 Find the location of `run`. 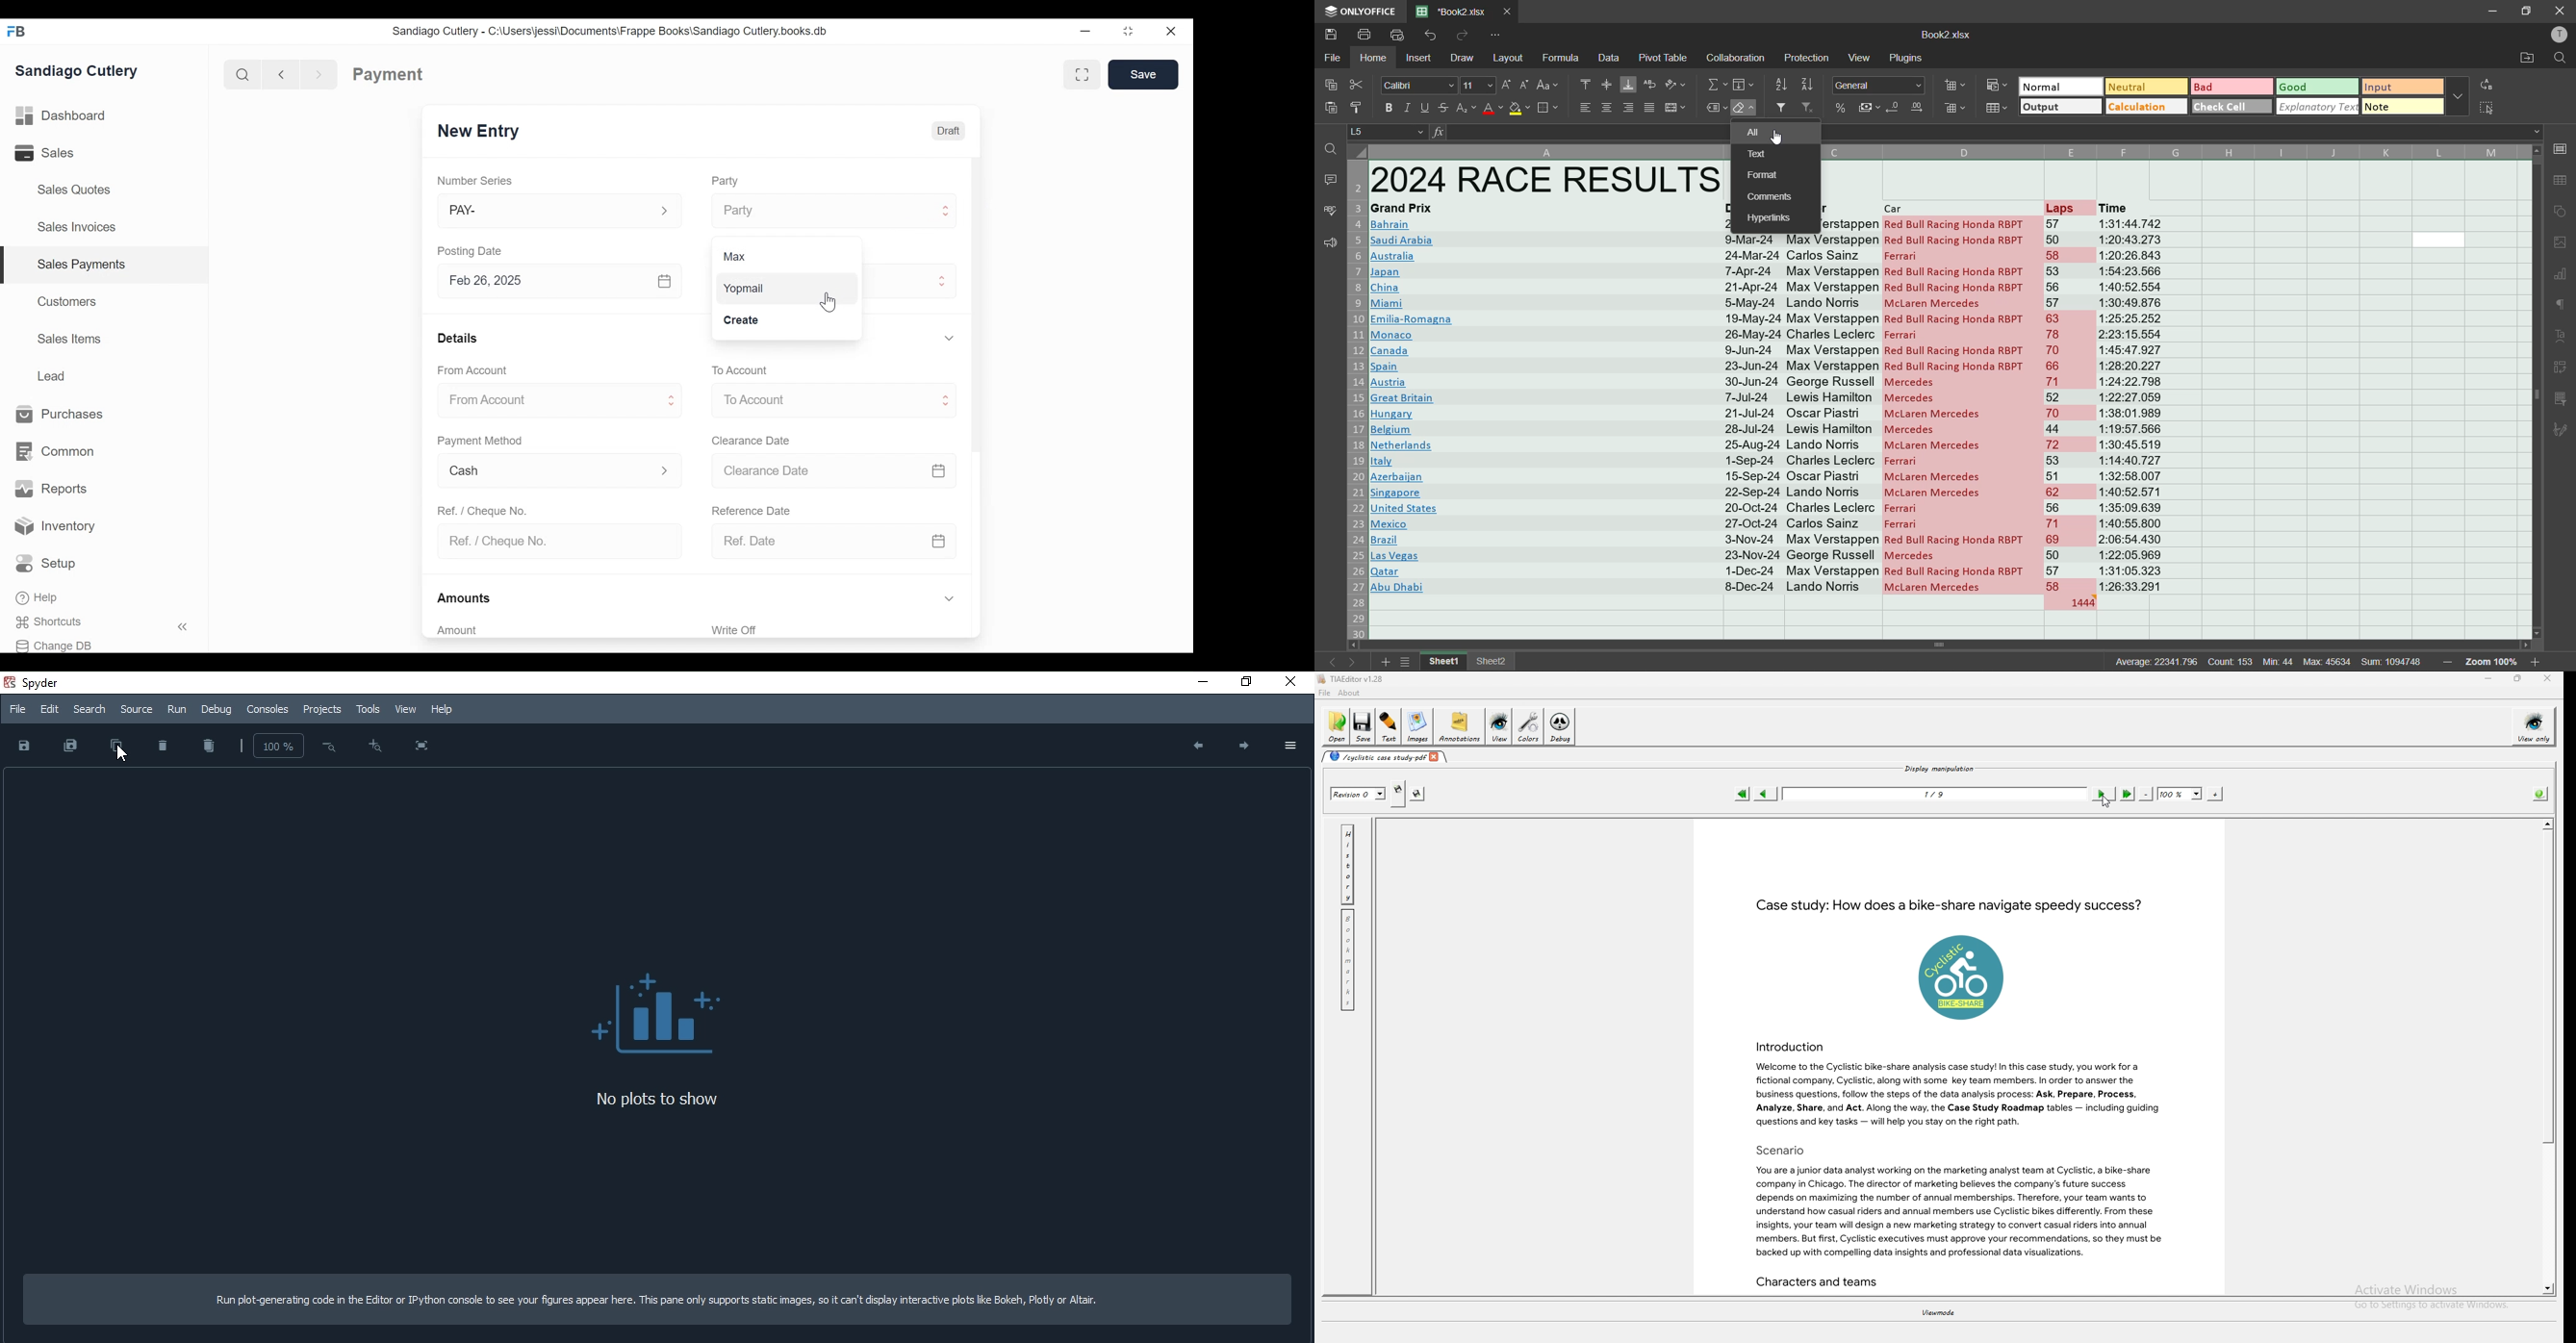

run is located at coordinates (178, 710).